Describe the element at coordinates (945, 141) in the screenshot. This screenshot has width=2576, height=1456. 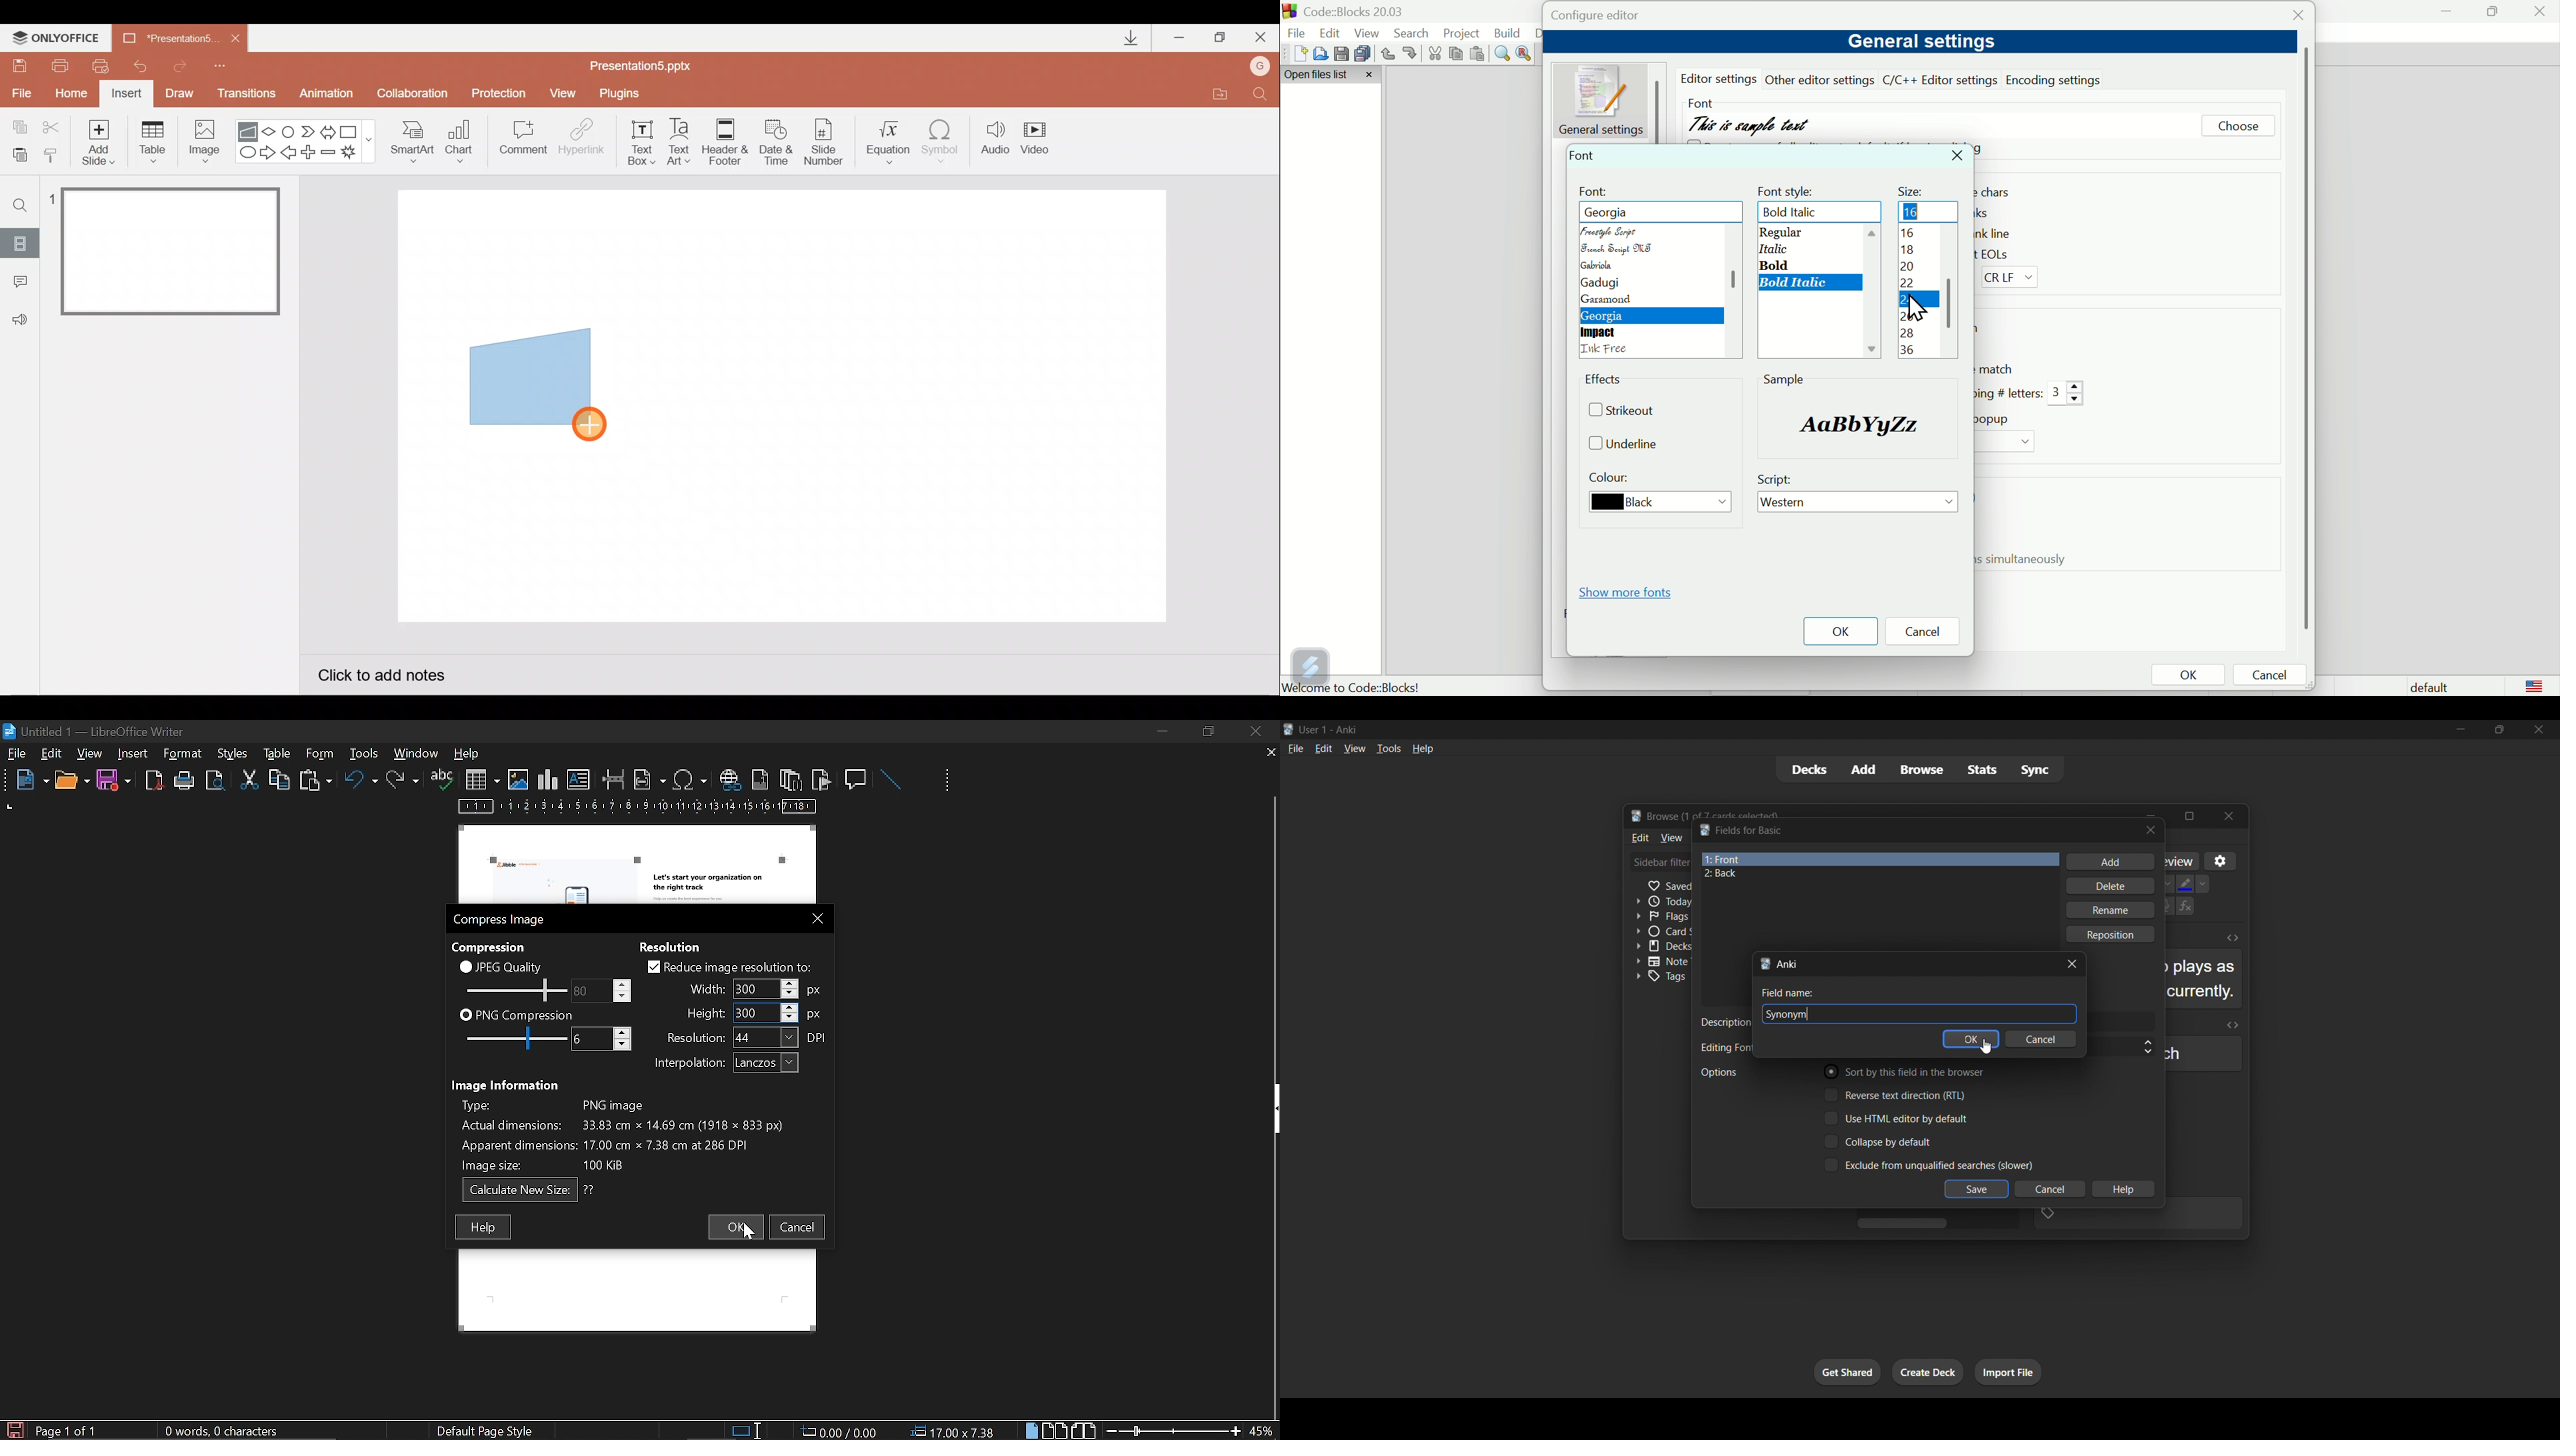
I see `Symbol` at that location.